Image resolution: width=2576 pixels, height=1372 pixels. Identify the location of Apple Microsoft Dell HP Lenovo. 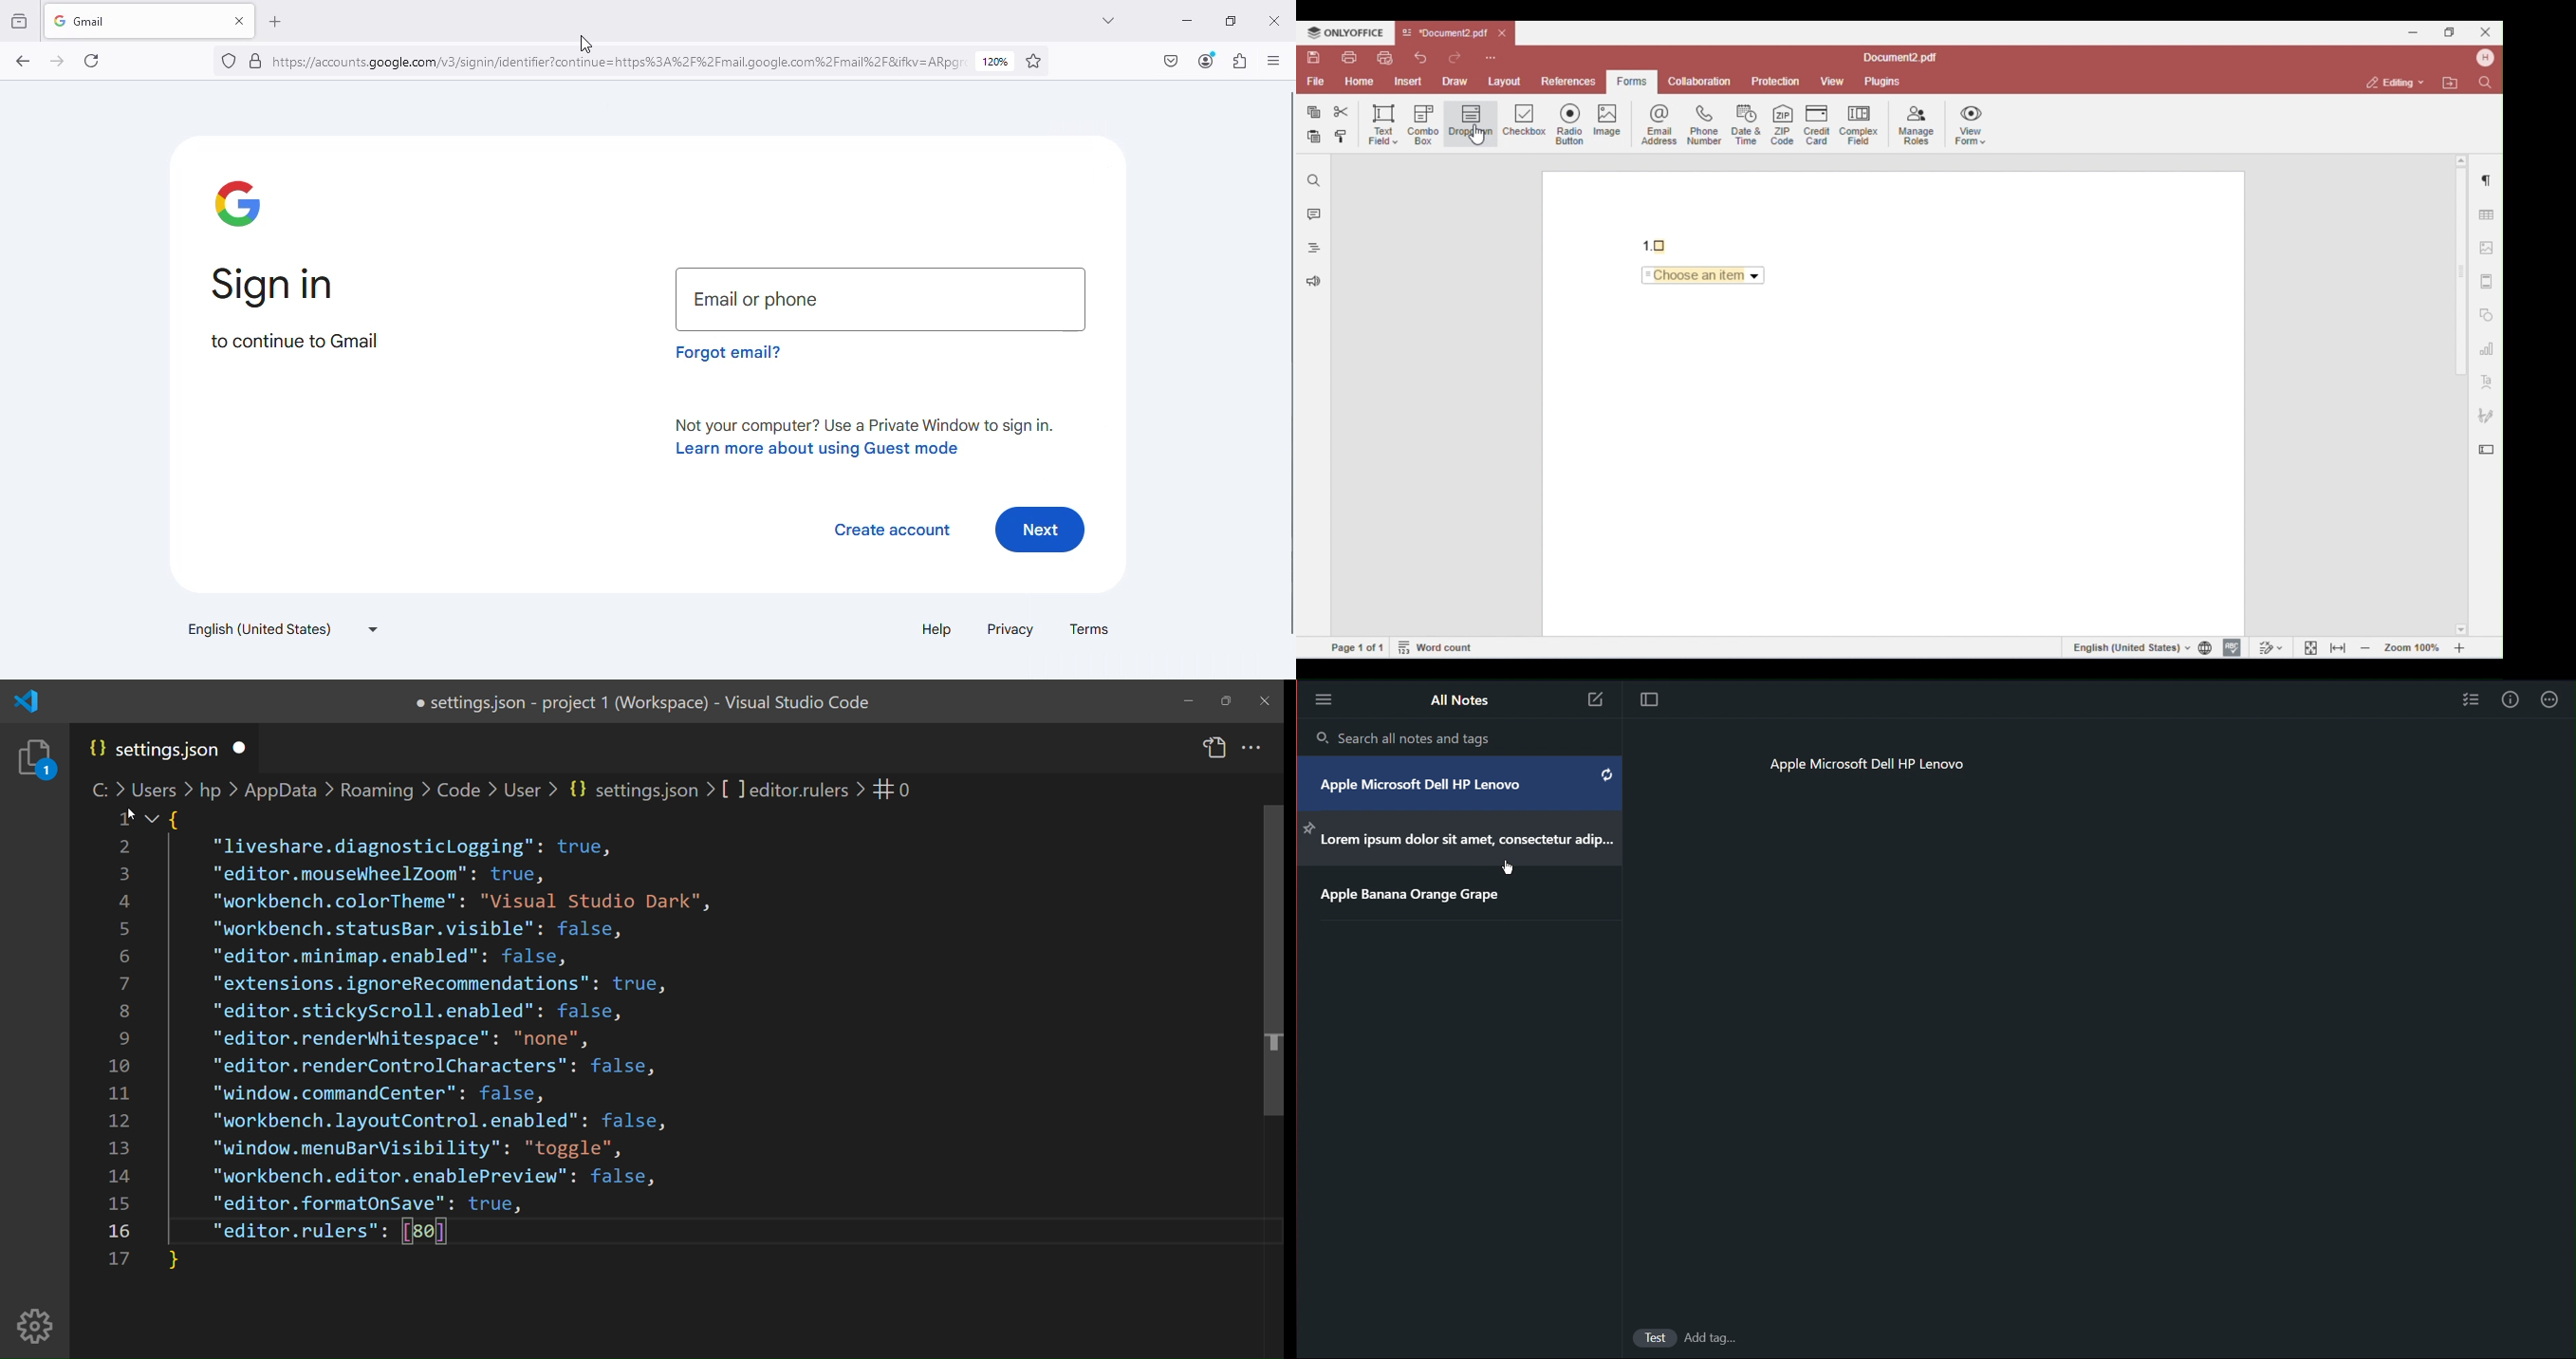
(1869, 768).